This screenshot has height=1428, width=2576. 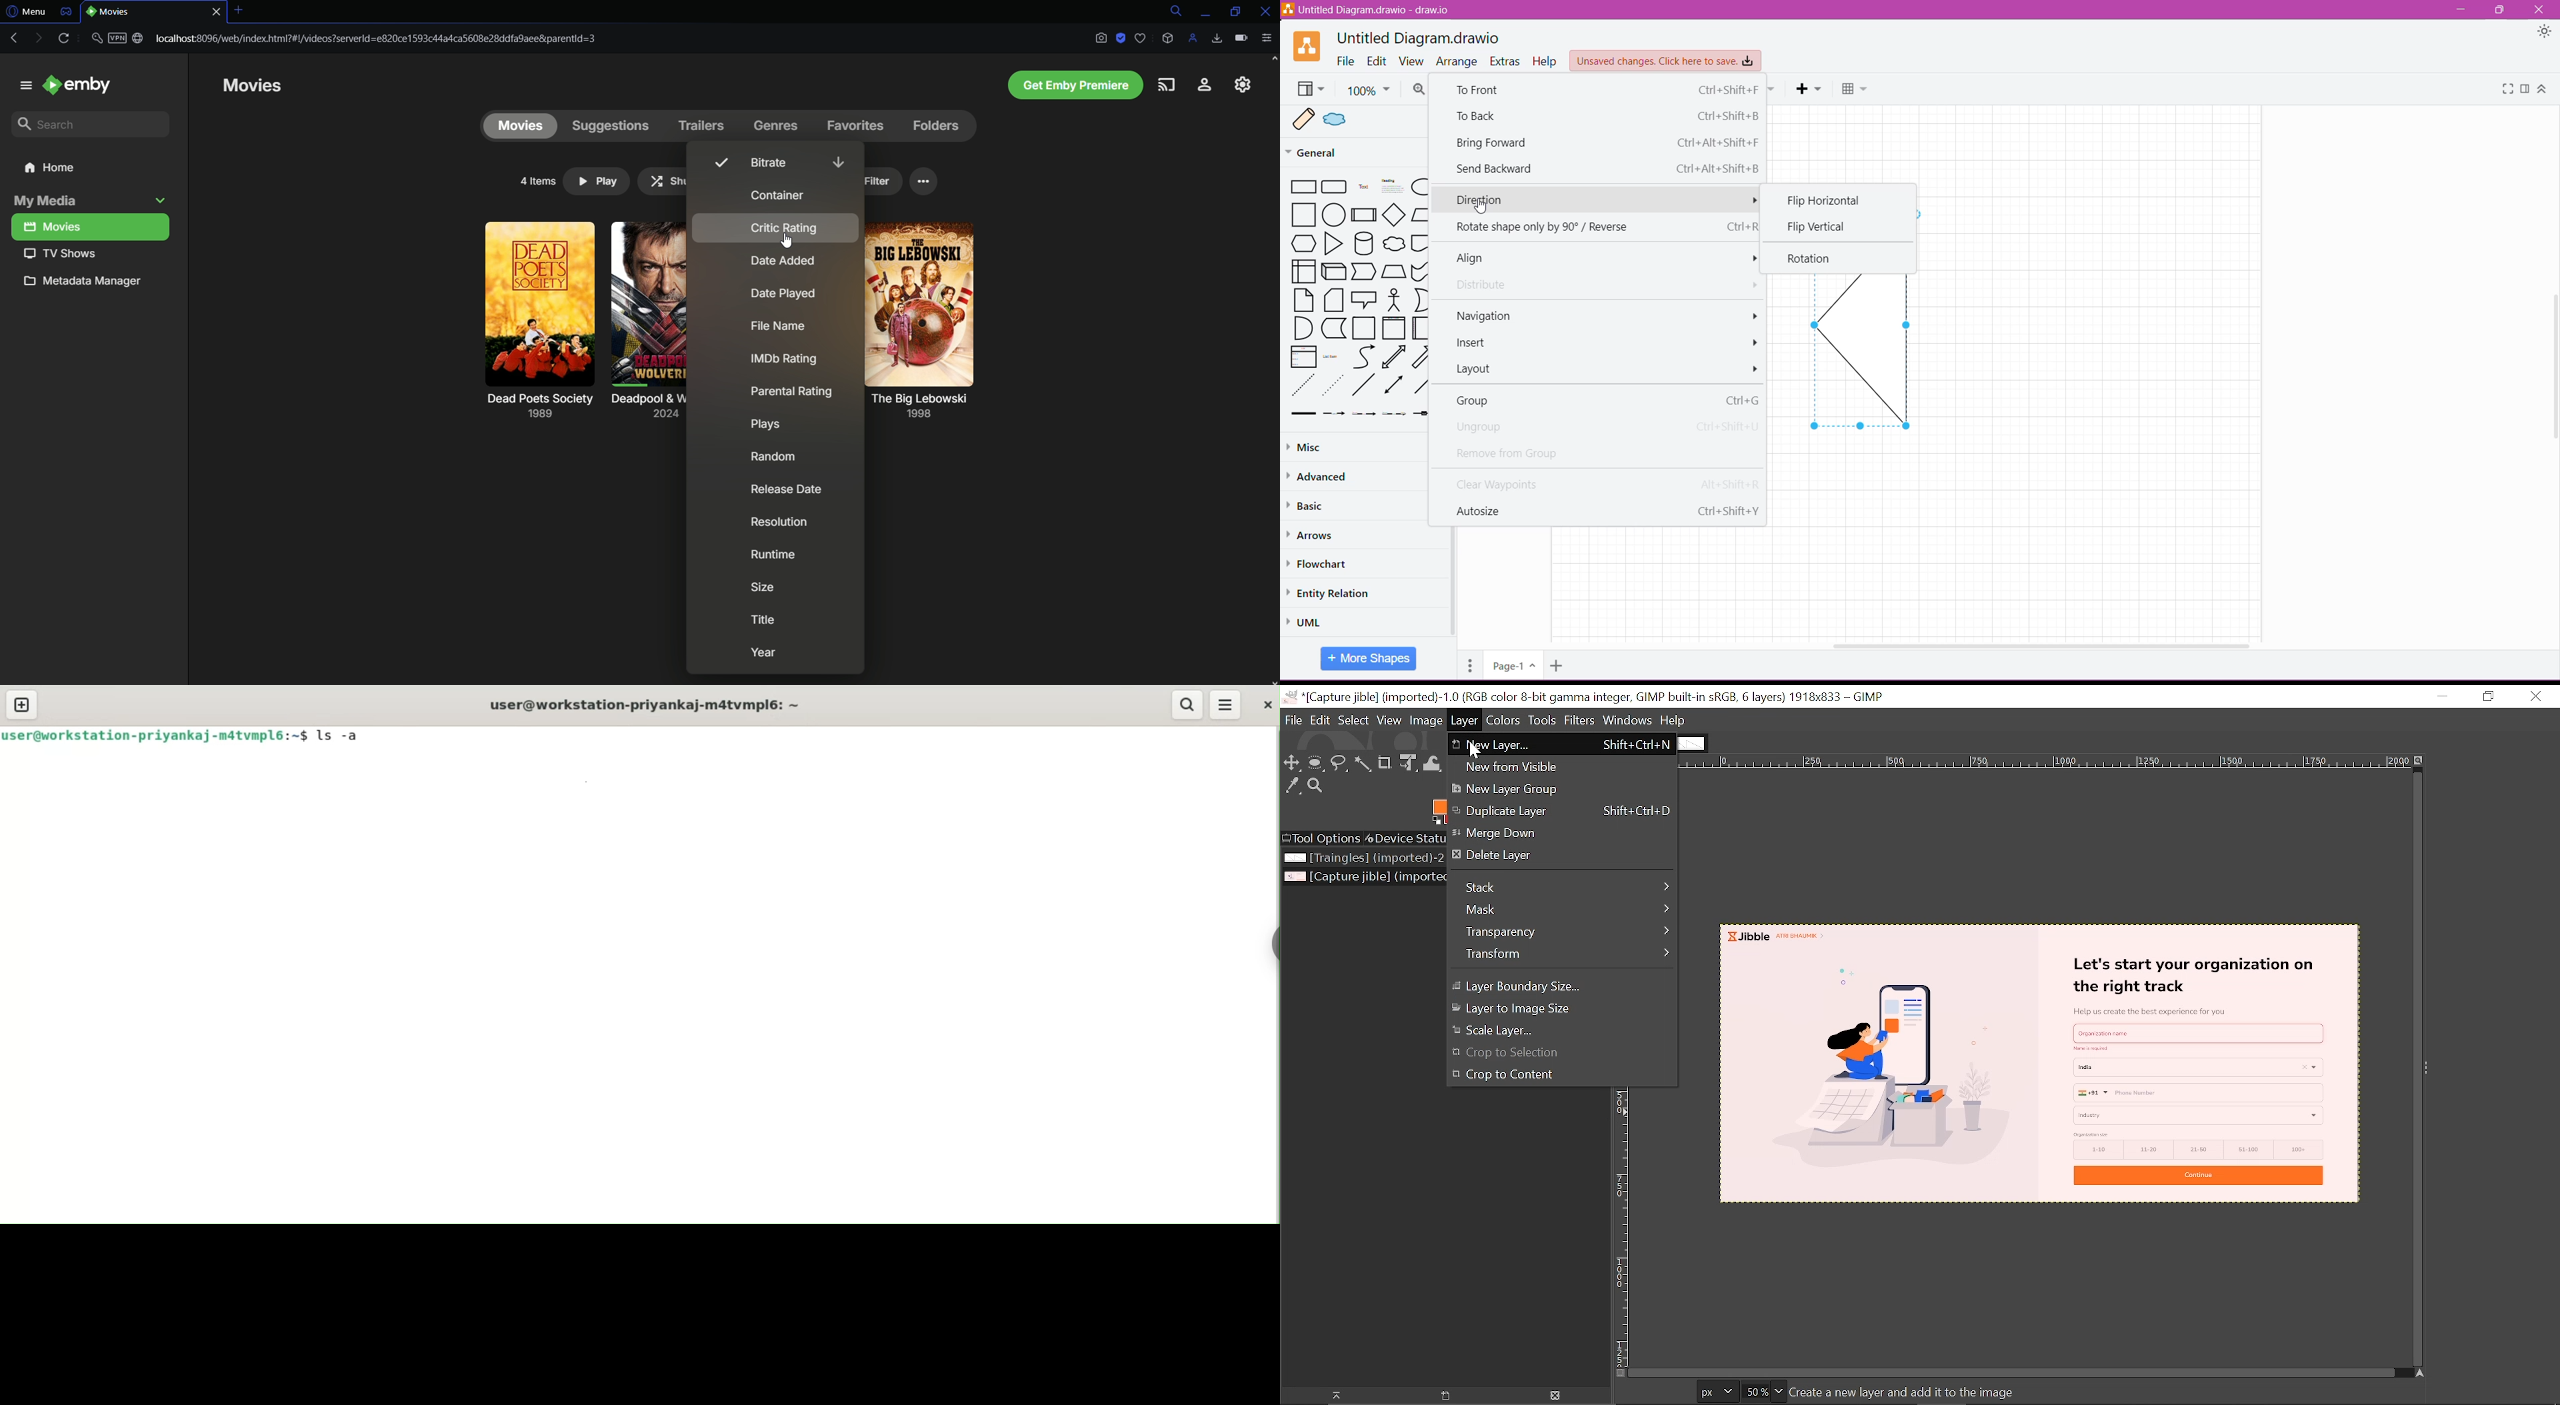 I want to click on Image file titled "Triangles", so click(x=1364, y=858).